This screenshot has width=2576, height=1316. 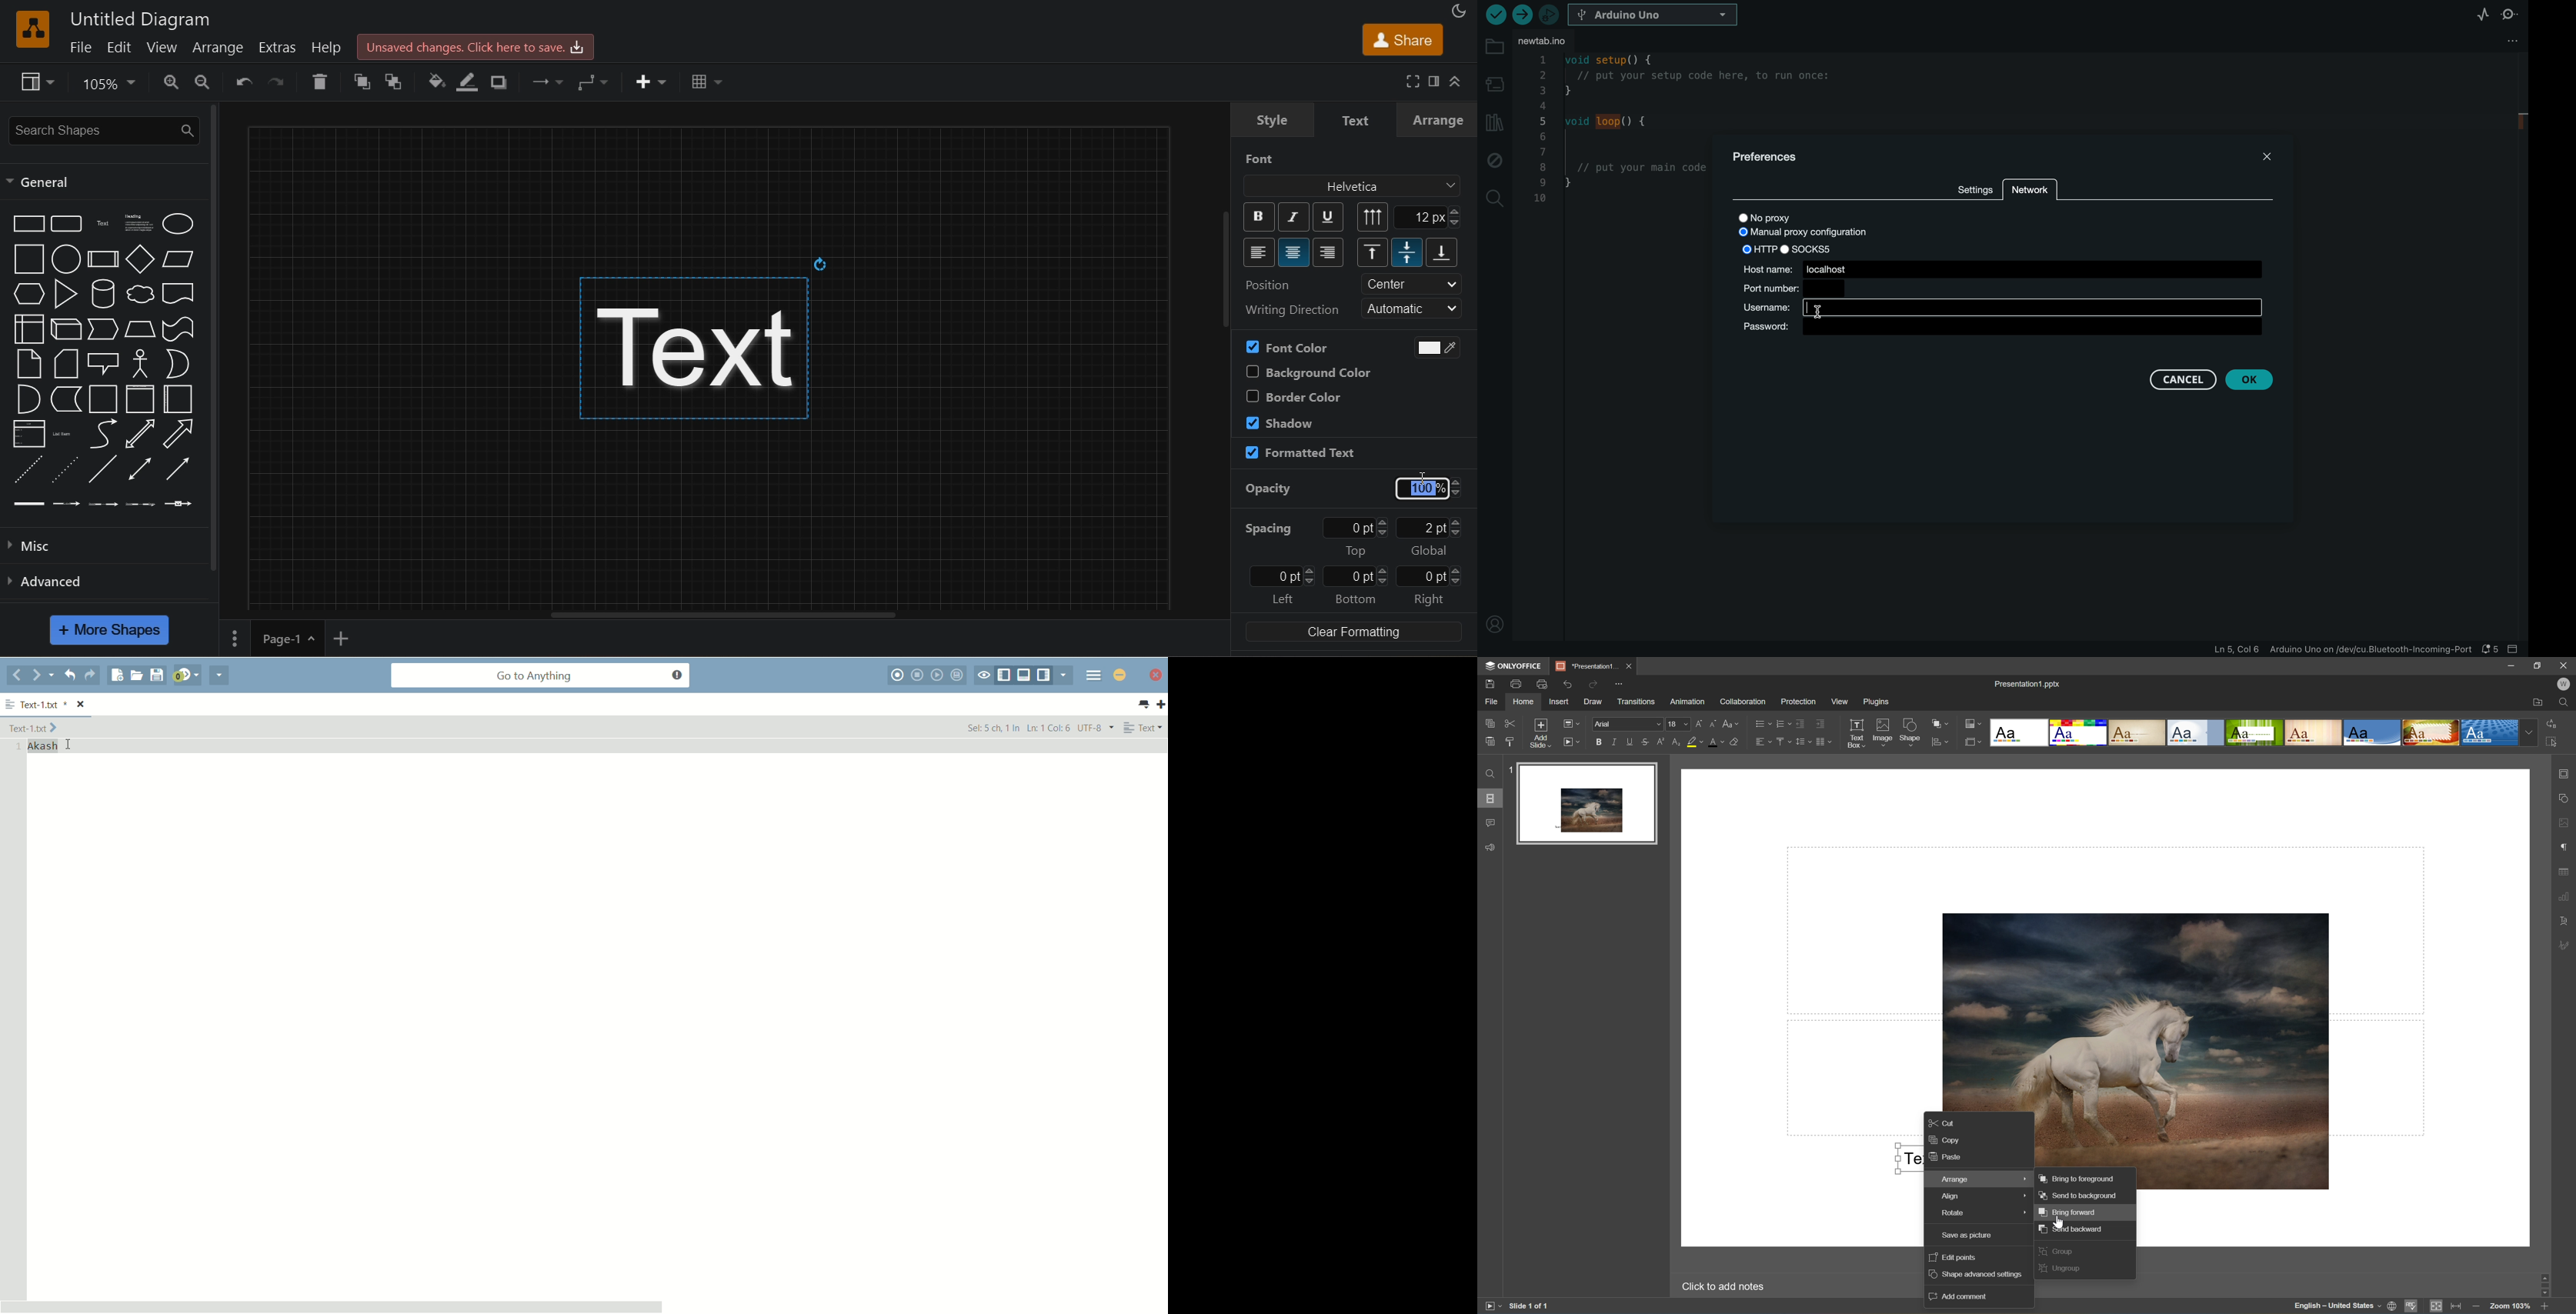 What do you see at coordinates (66, 504) in the screenshot?
I see `connector with label` at bounding box center [66, 504].